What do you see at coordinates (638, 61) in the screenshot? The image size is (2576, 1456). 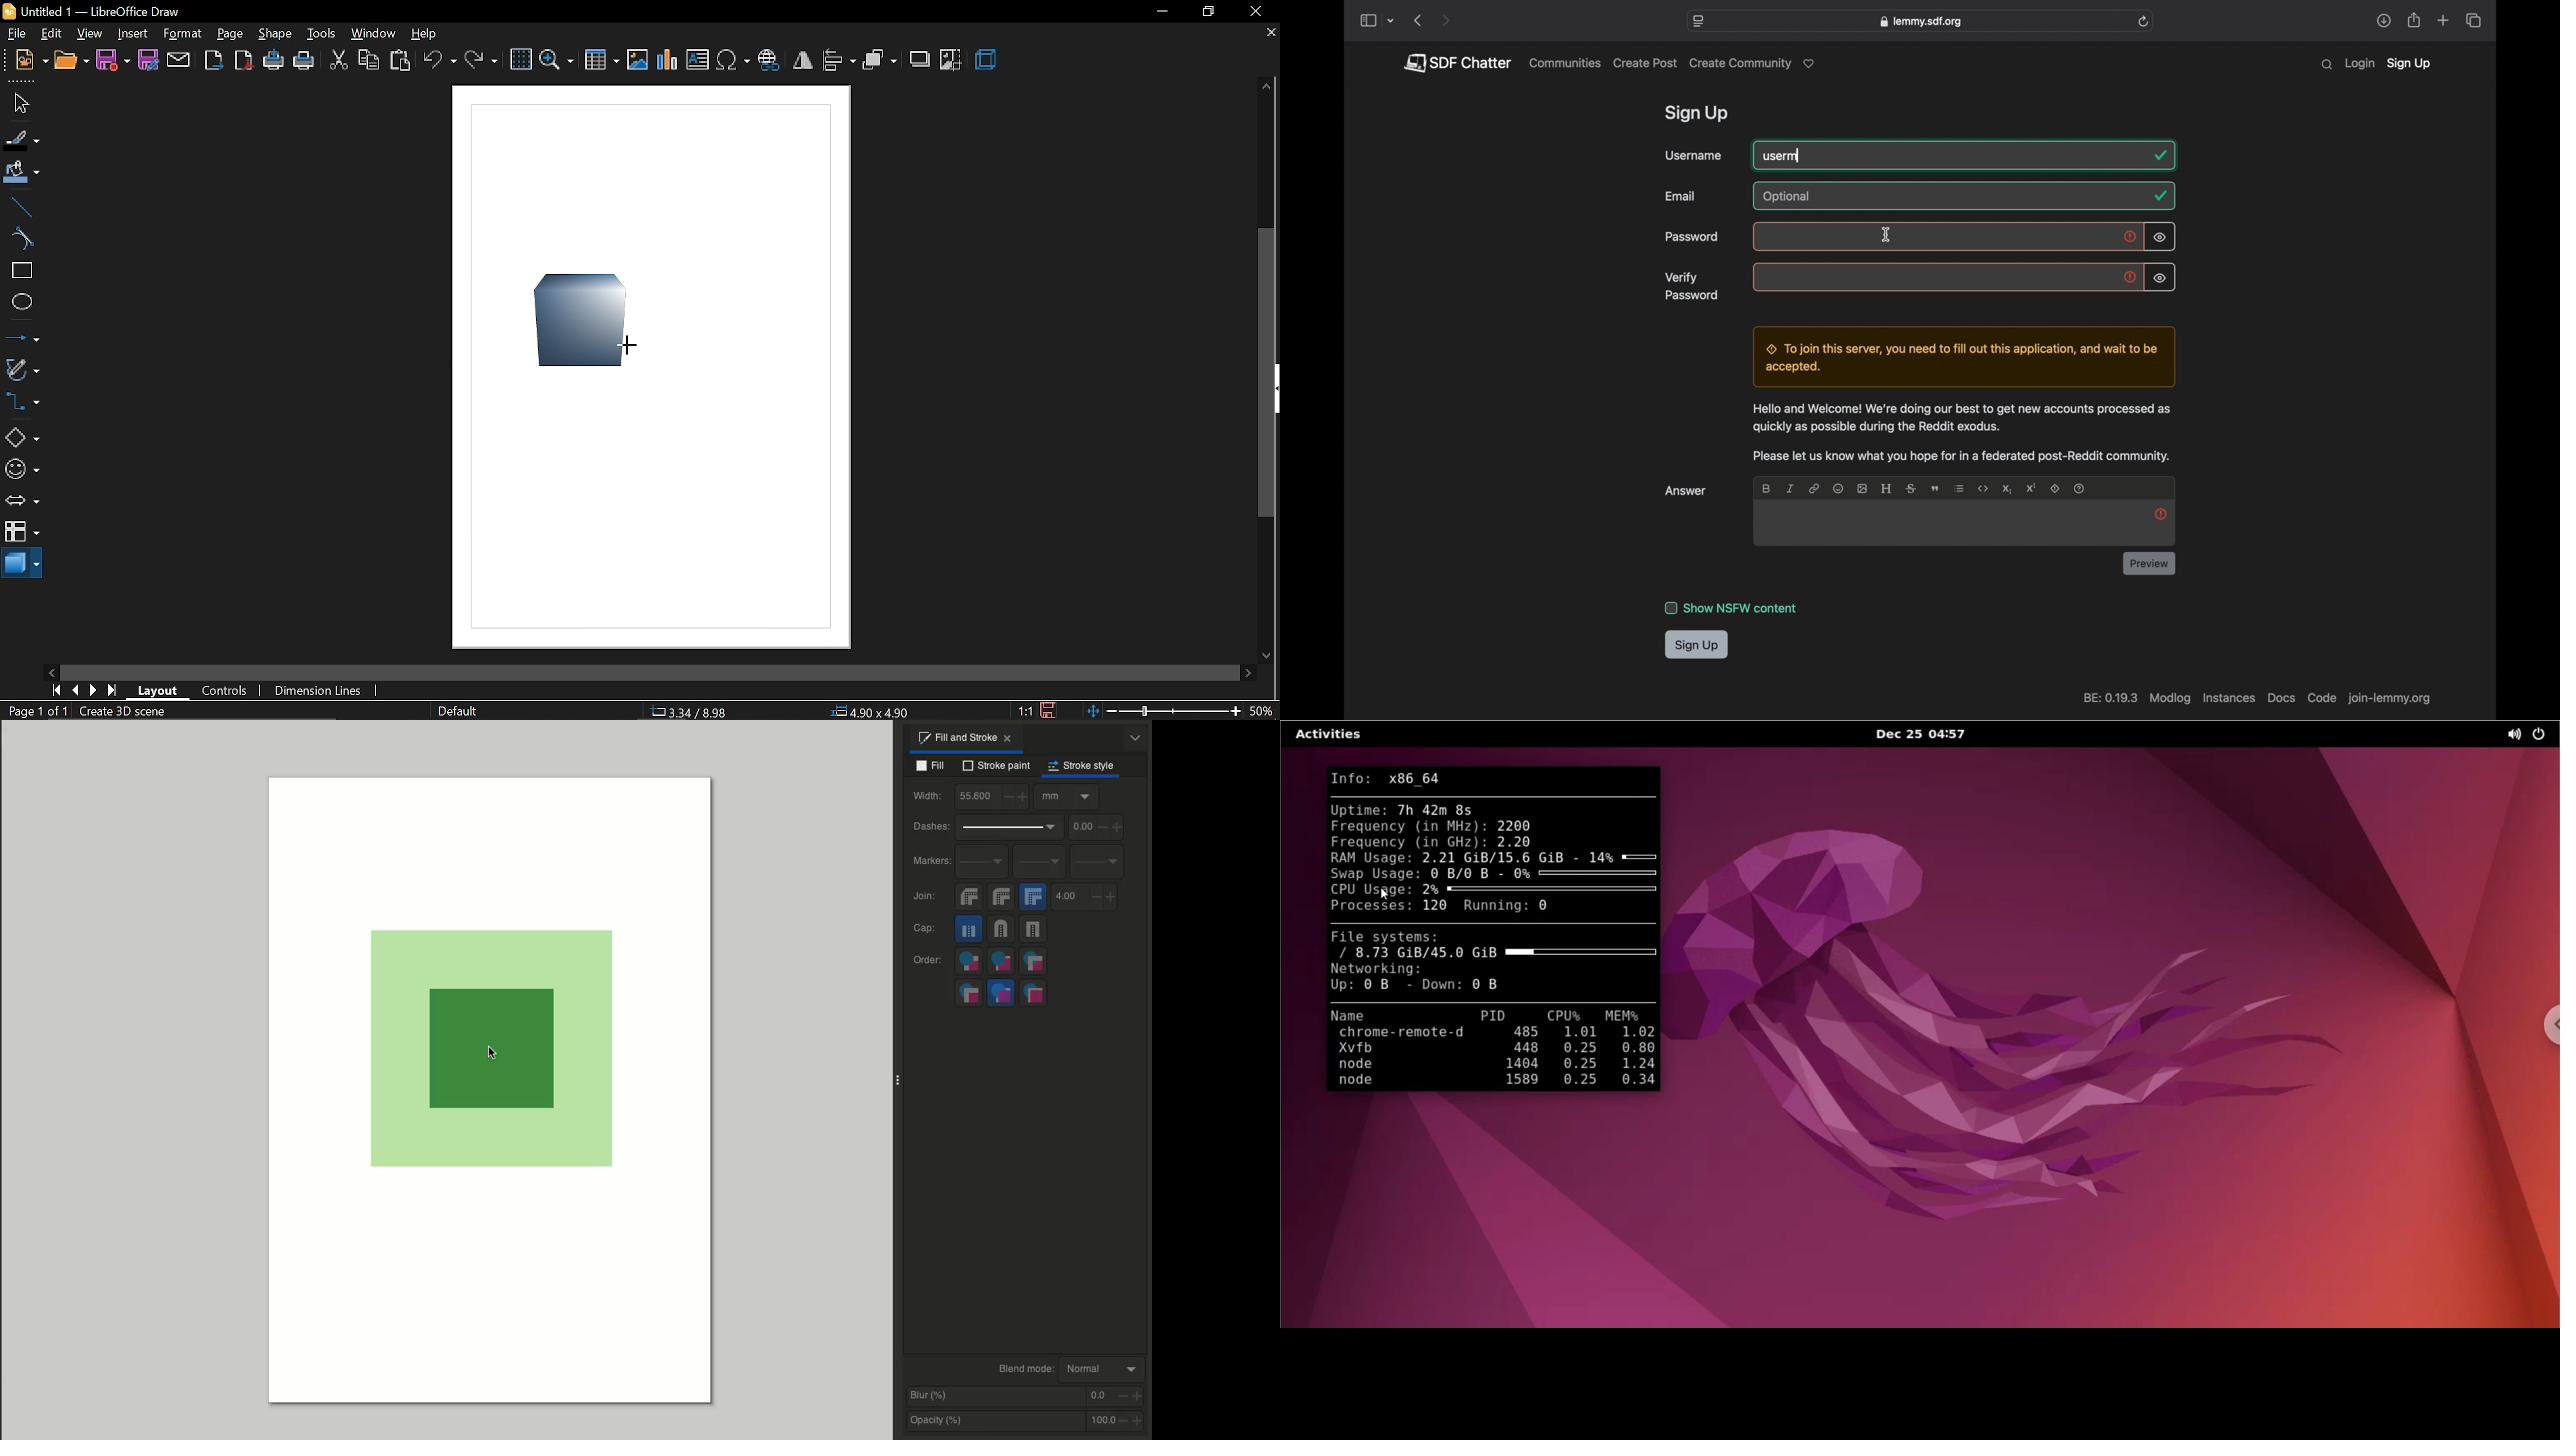 I see `insert image` at bounding box center [638, 61].